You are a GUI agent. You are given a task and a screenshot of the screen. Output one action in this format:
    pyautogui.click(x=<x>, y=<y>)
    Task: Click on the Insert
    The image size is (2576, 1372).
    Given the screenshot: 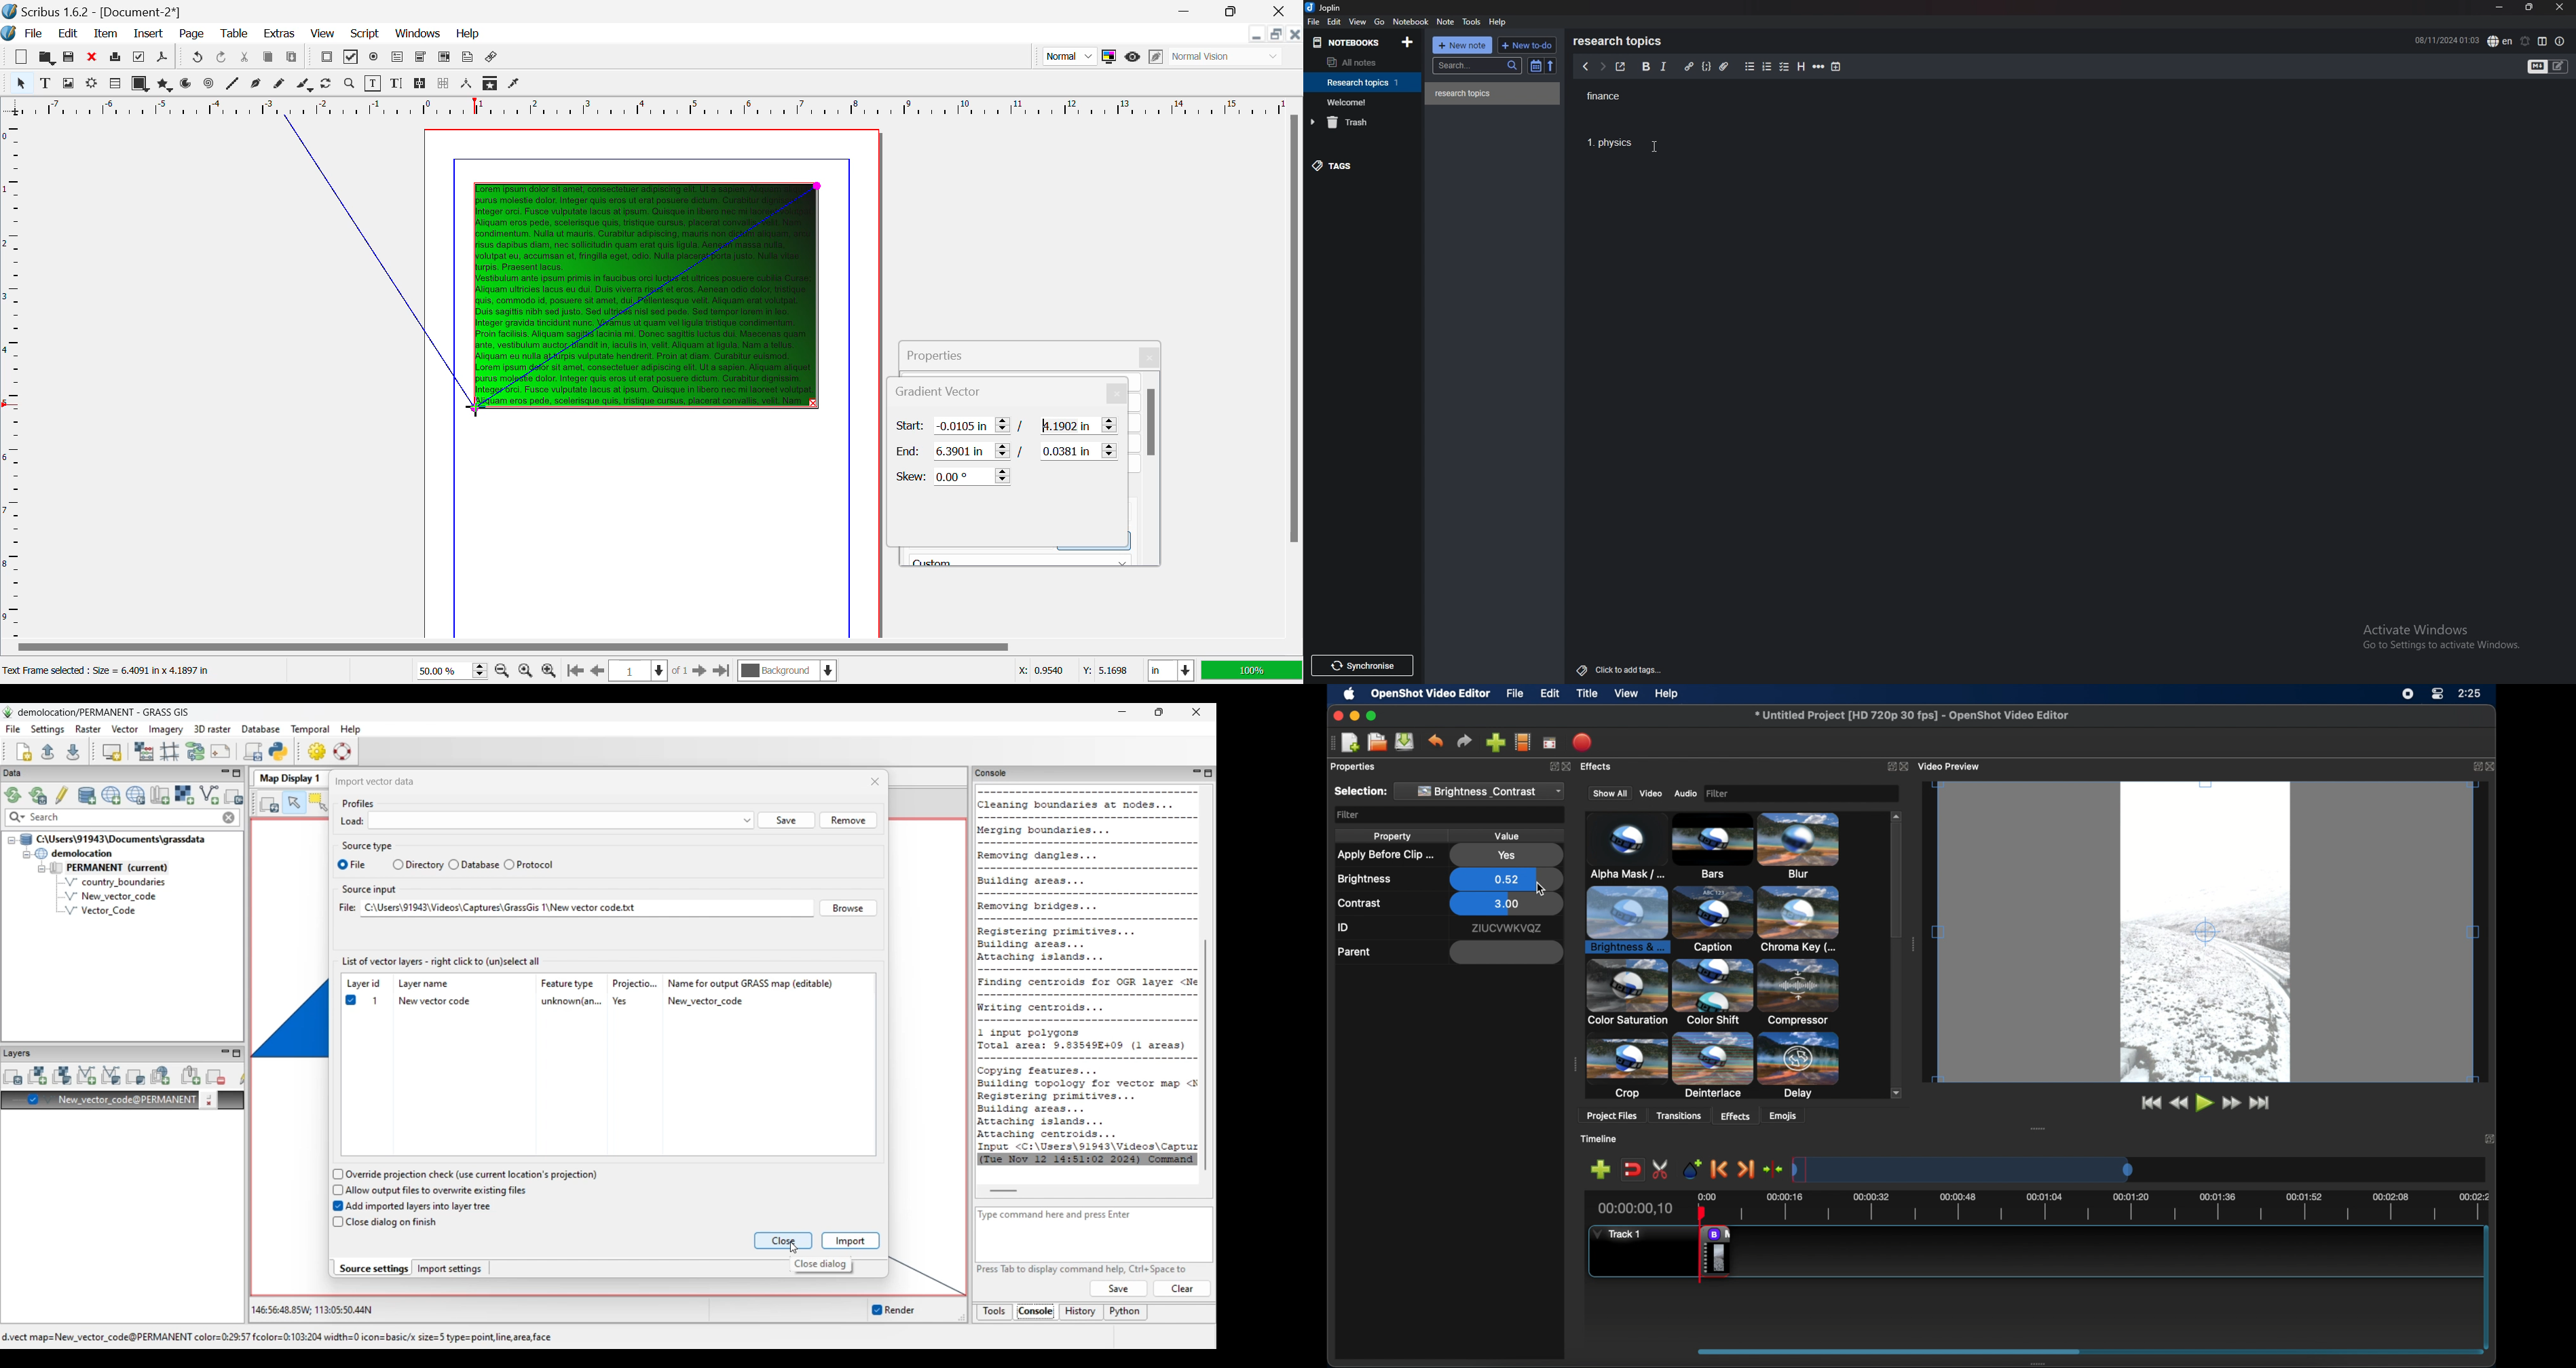 What is the action you would take?
    pyautogui.click(x=149, y=35)
    